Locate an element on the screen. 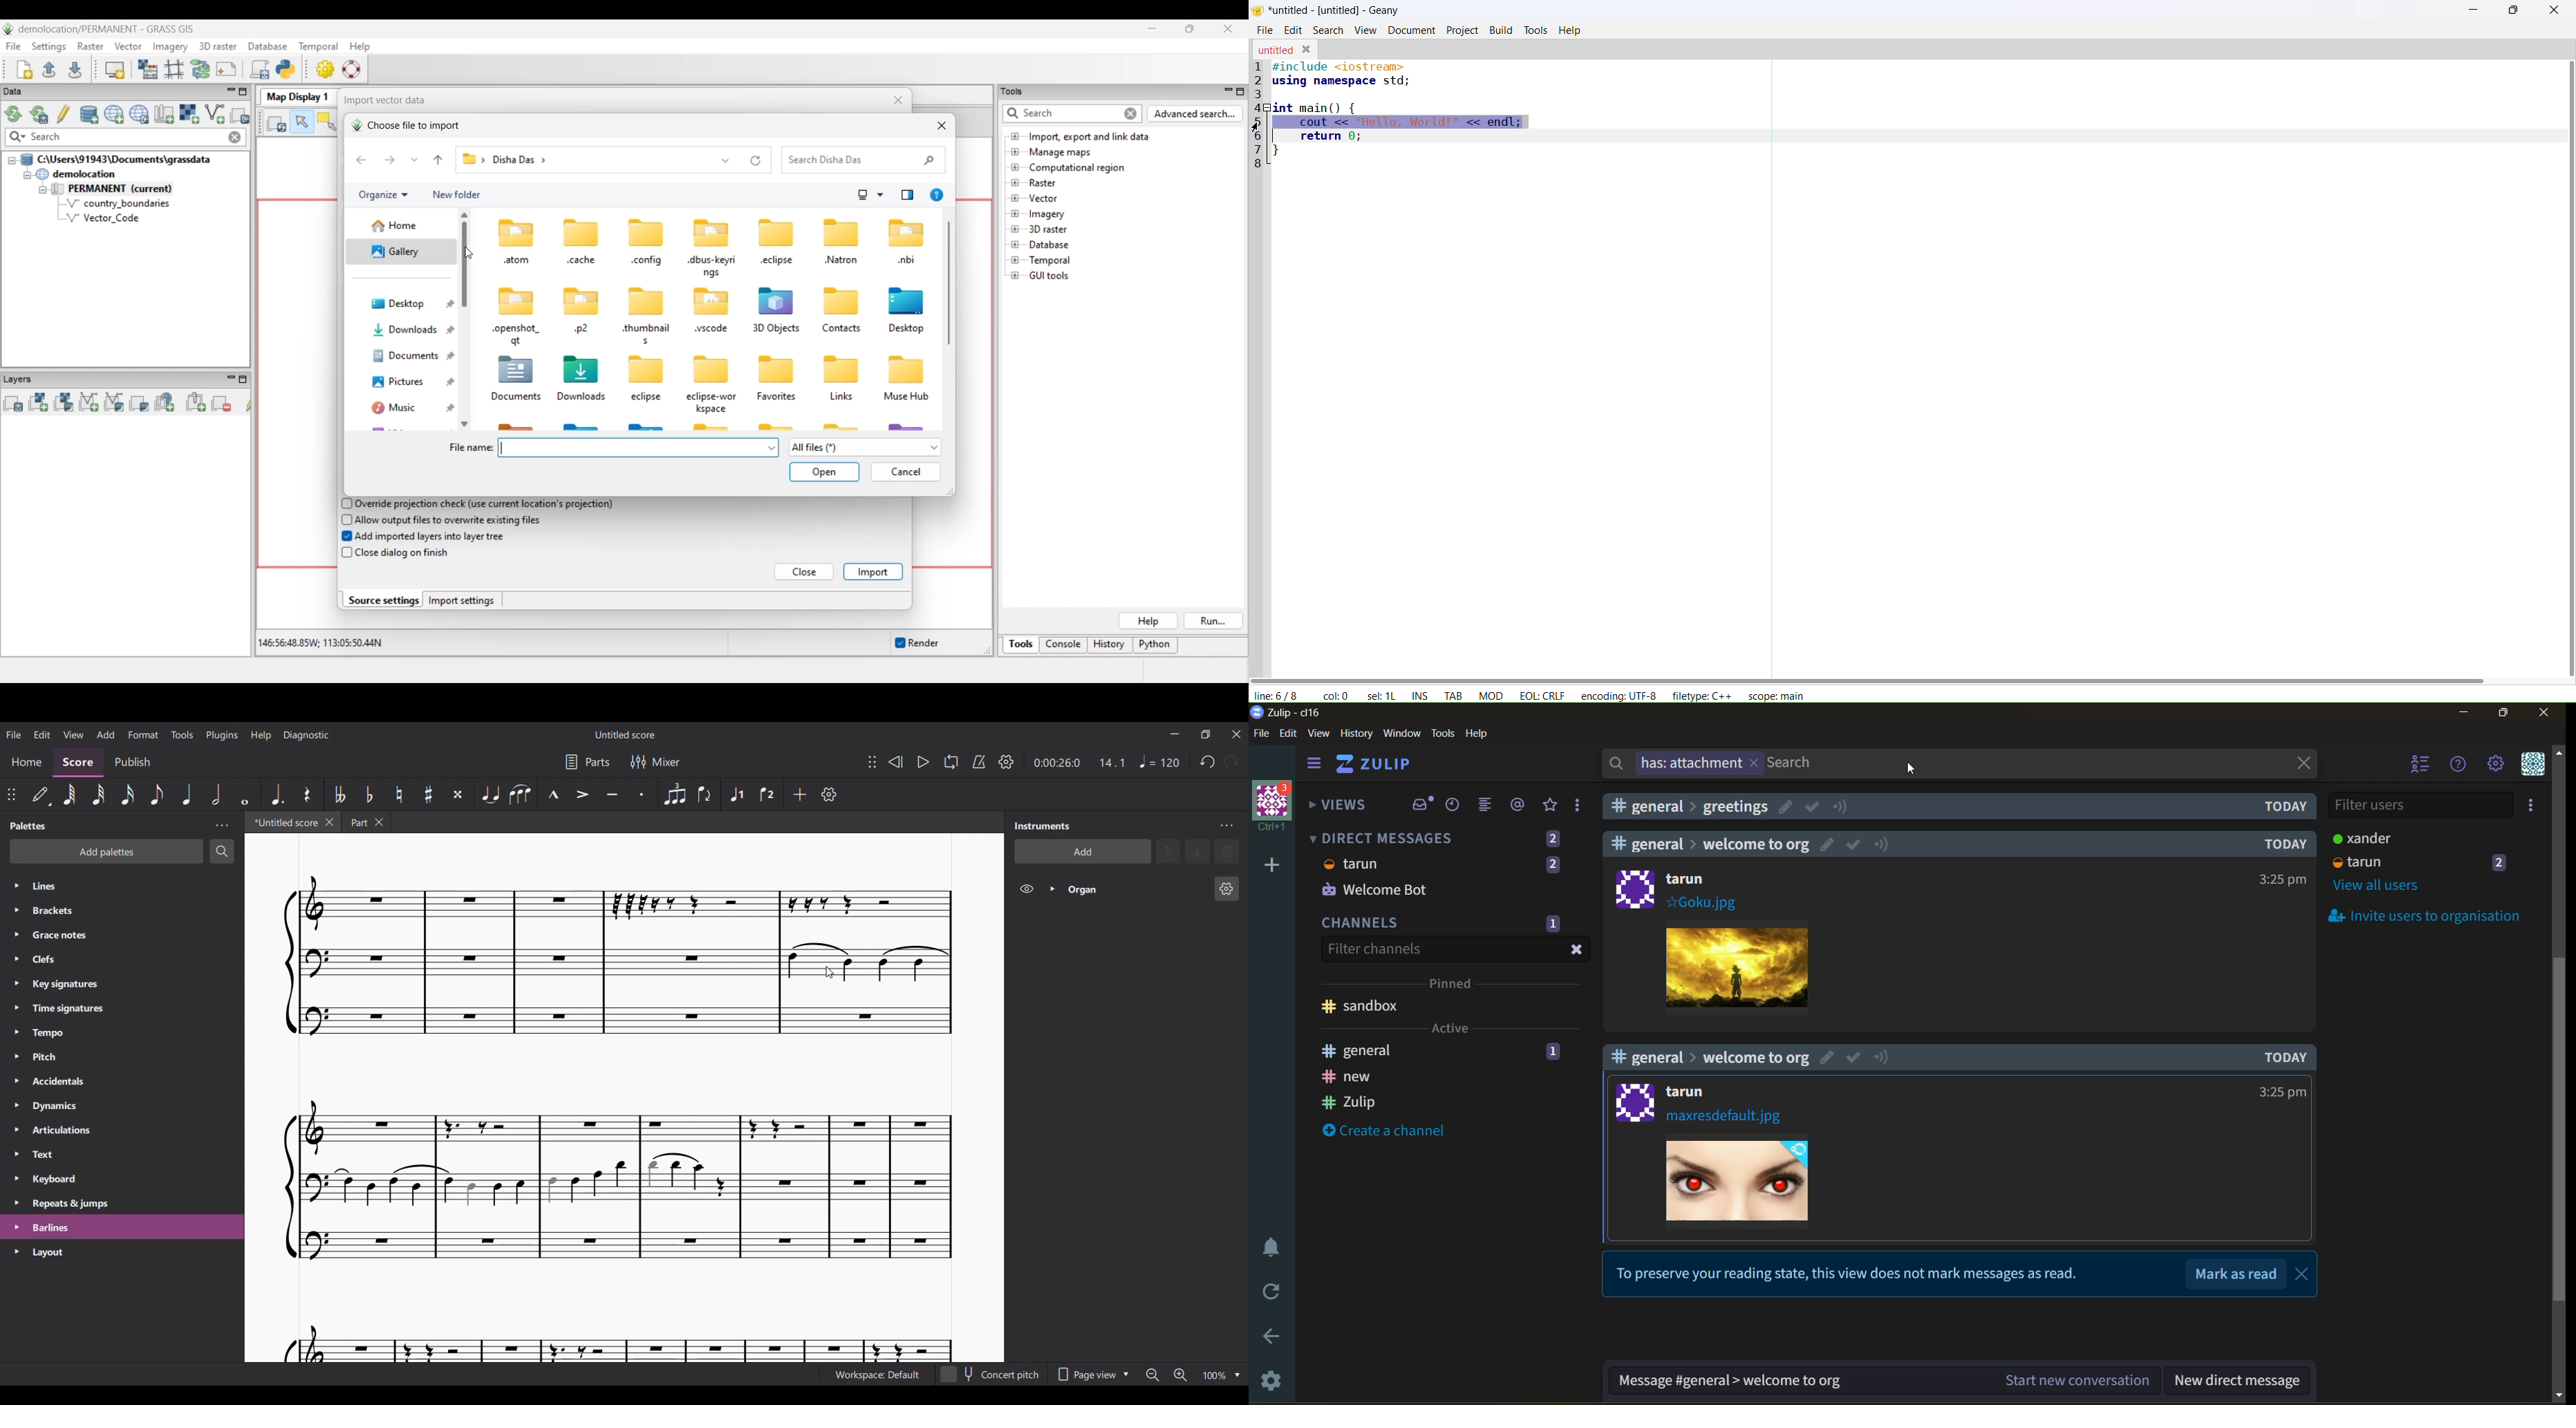  window is located at coordinates (1402, 733).